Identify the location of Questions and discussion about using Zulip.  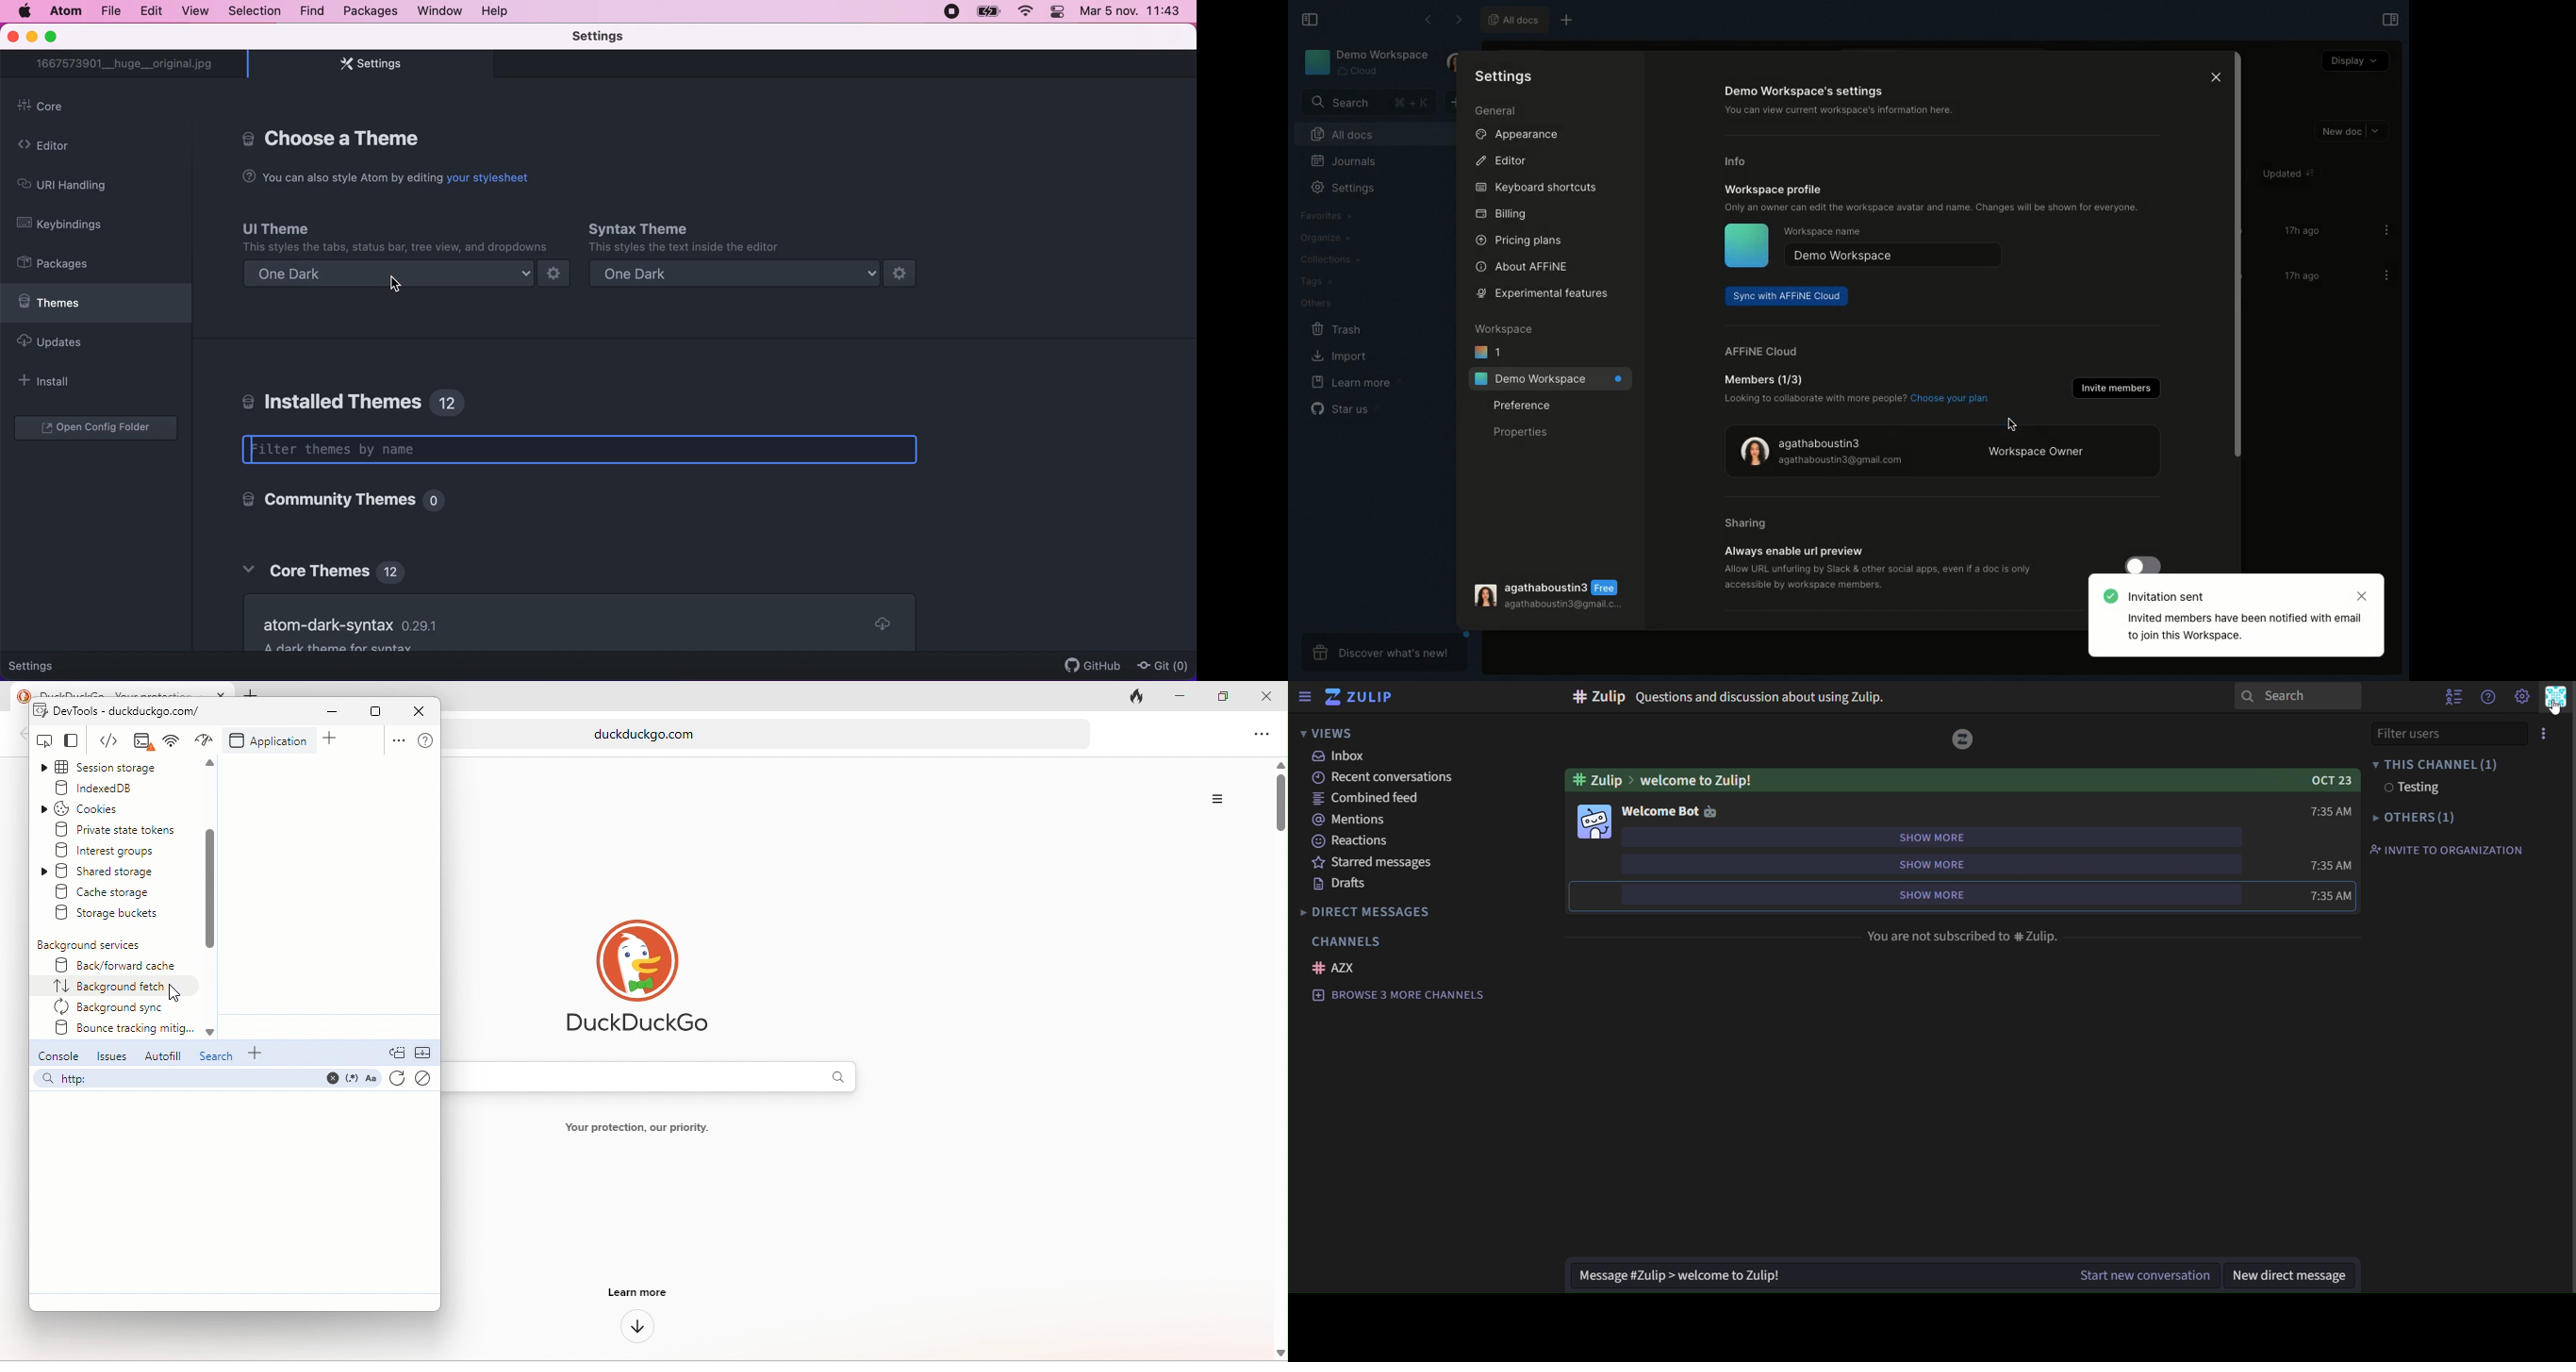
(1764, 696).